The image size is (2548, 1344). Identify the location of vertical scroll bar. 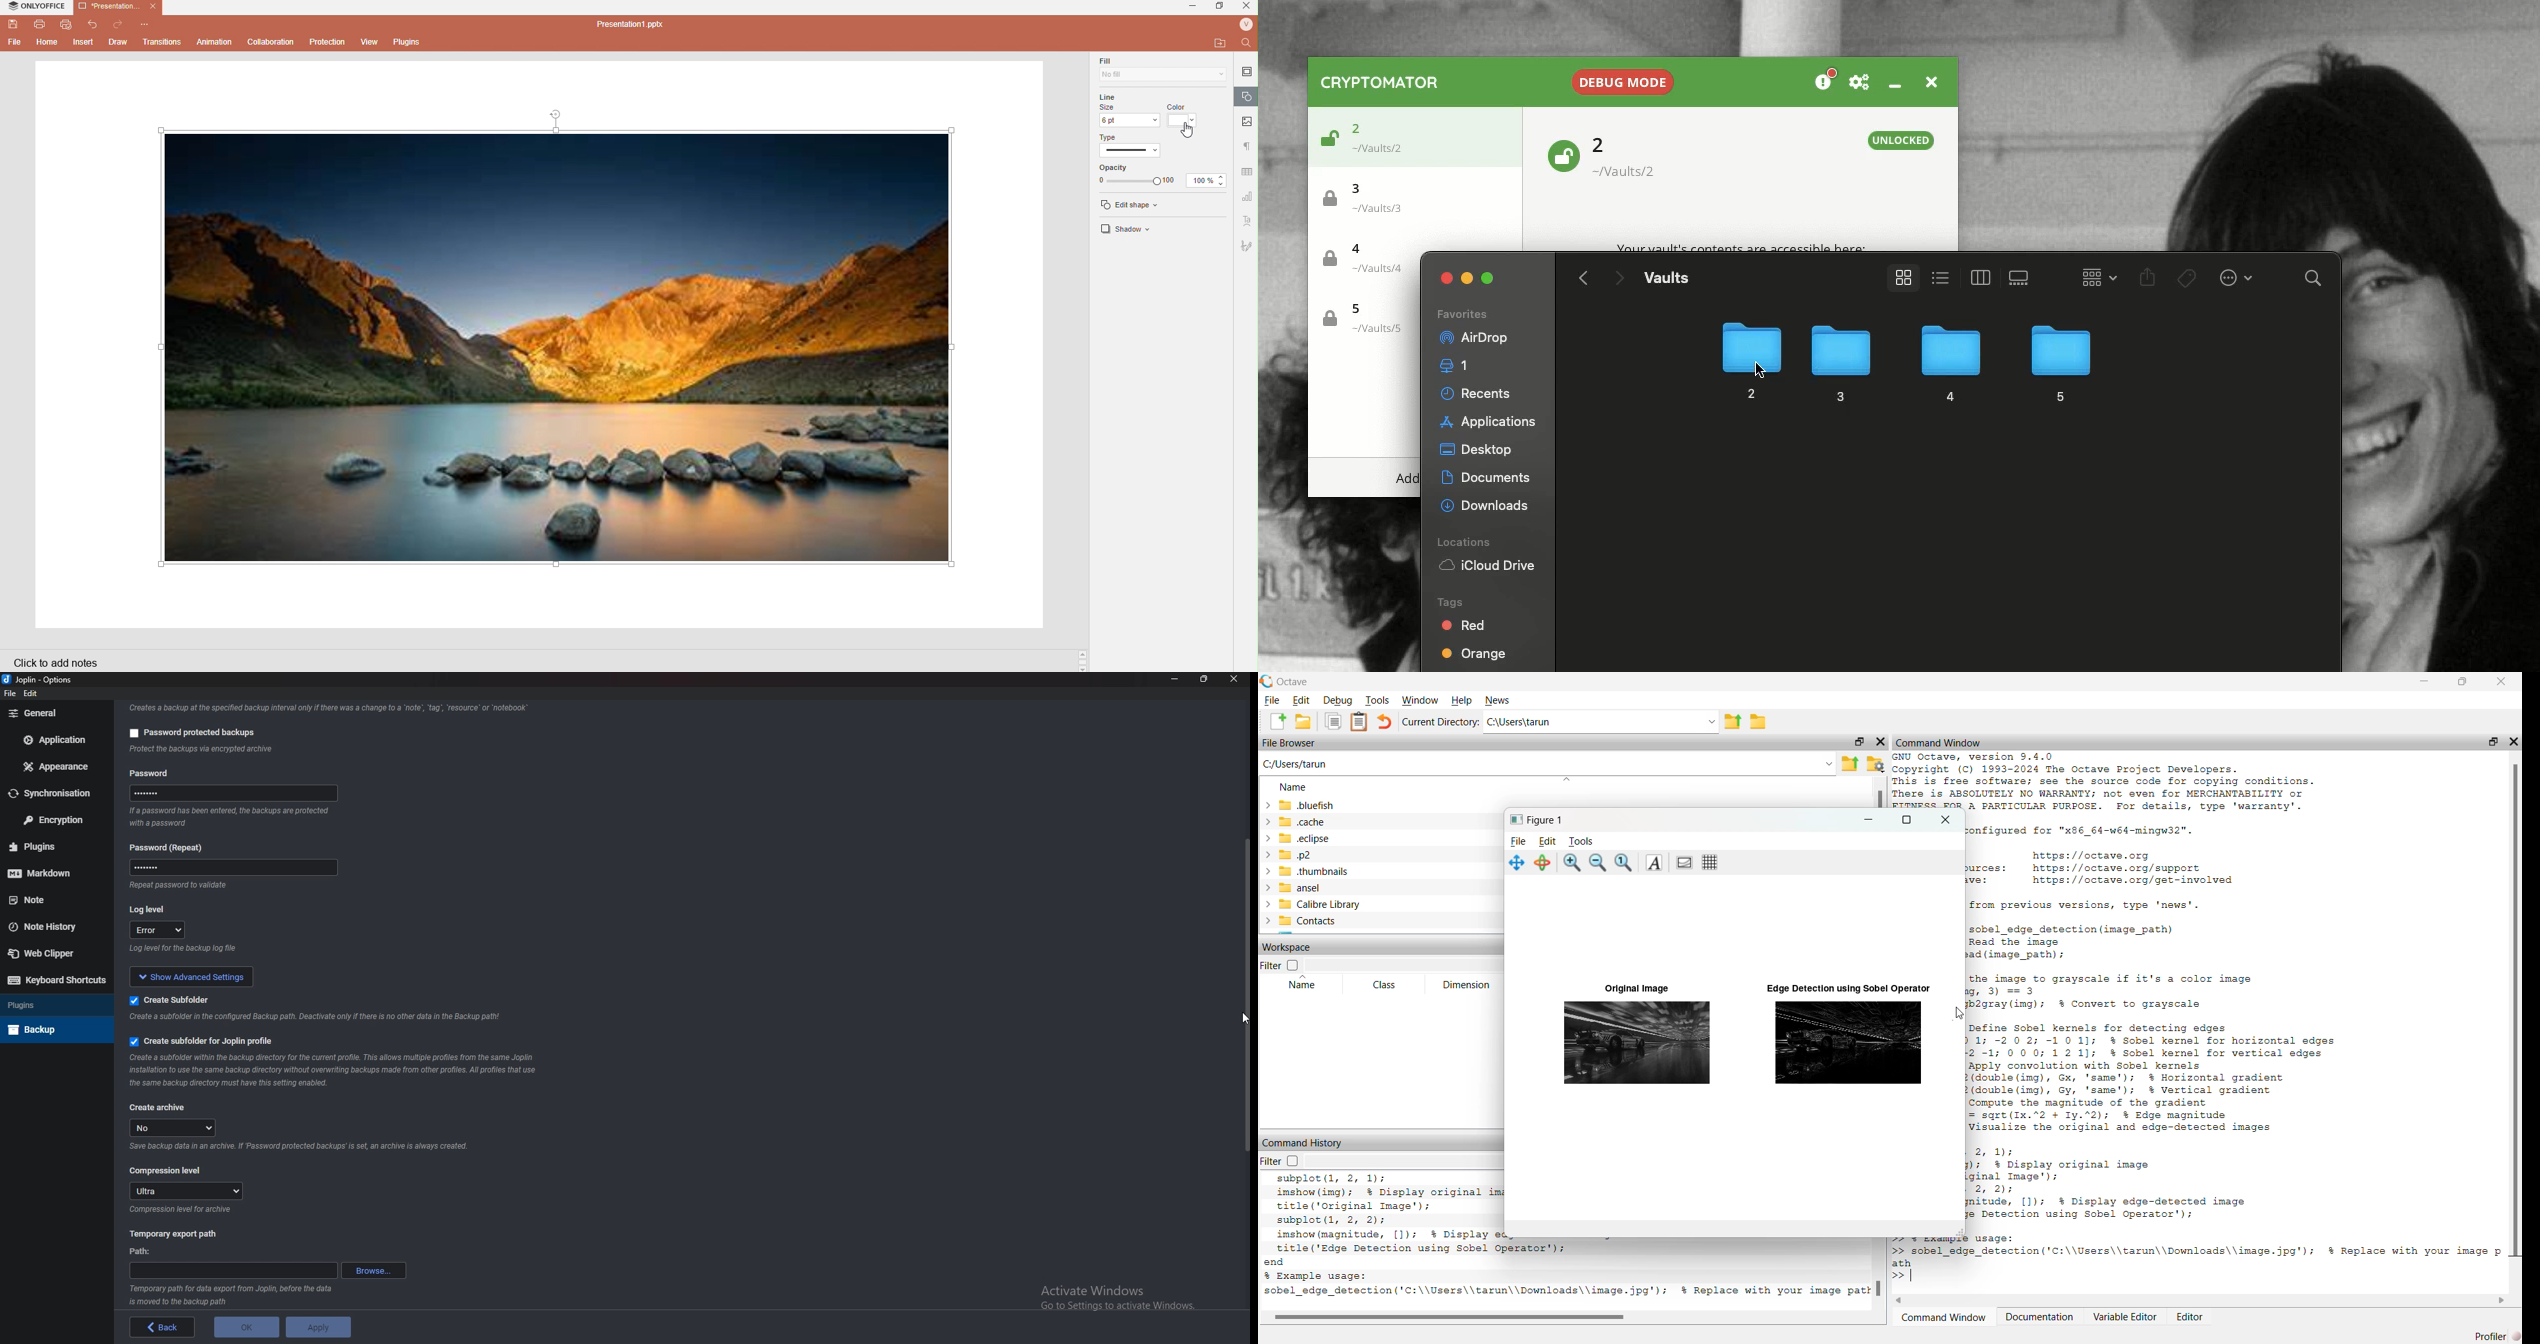
(1879, 798).